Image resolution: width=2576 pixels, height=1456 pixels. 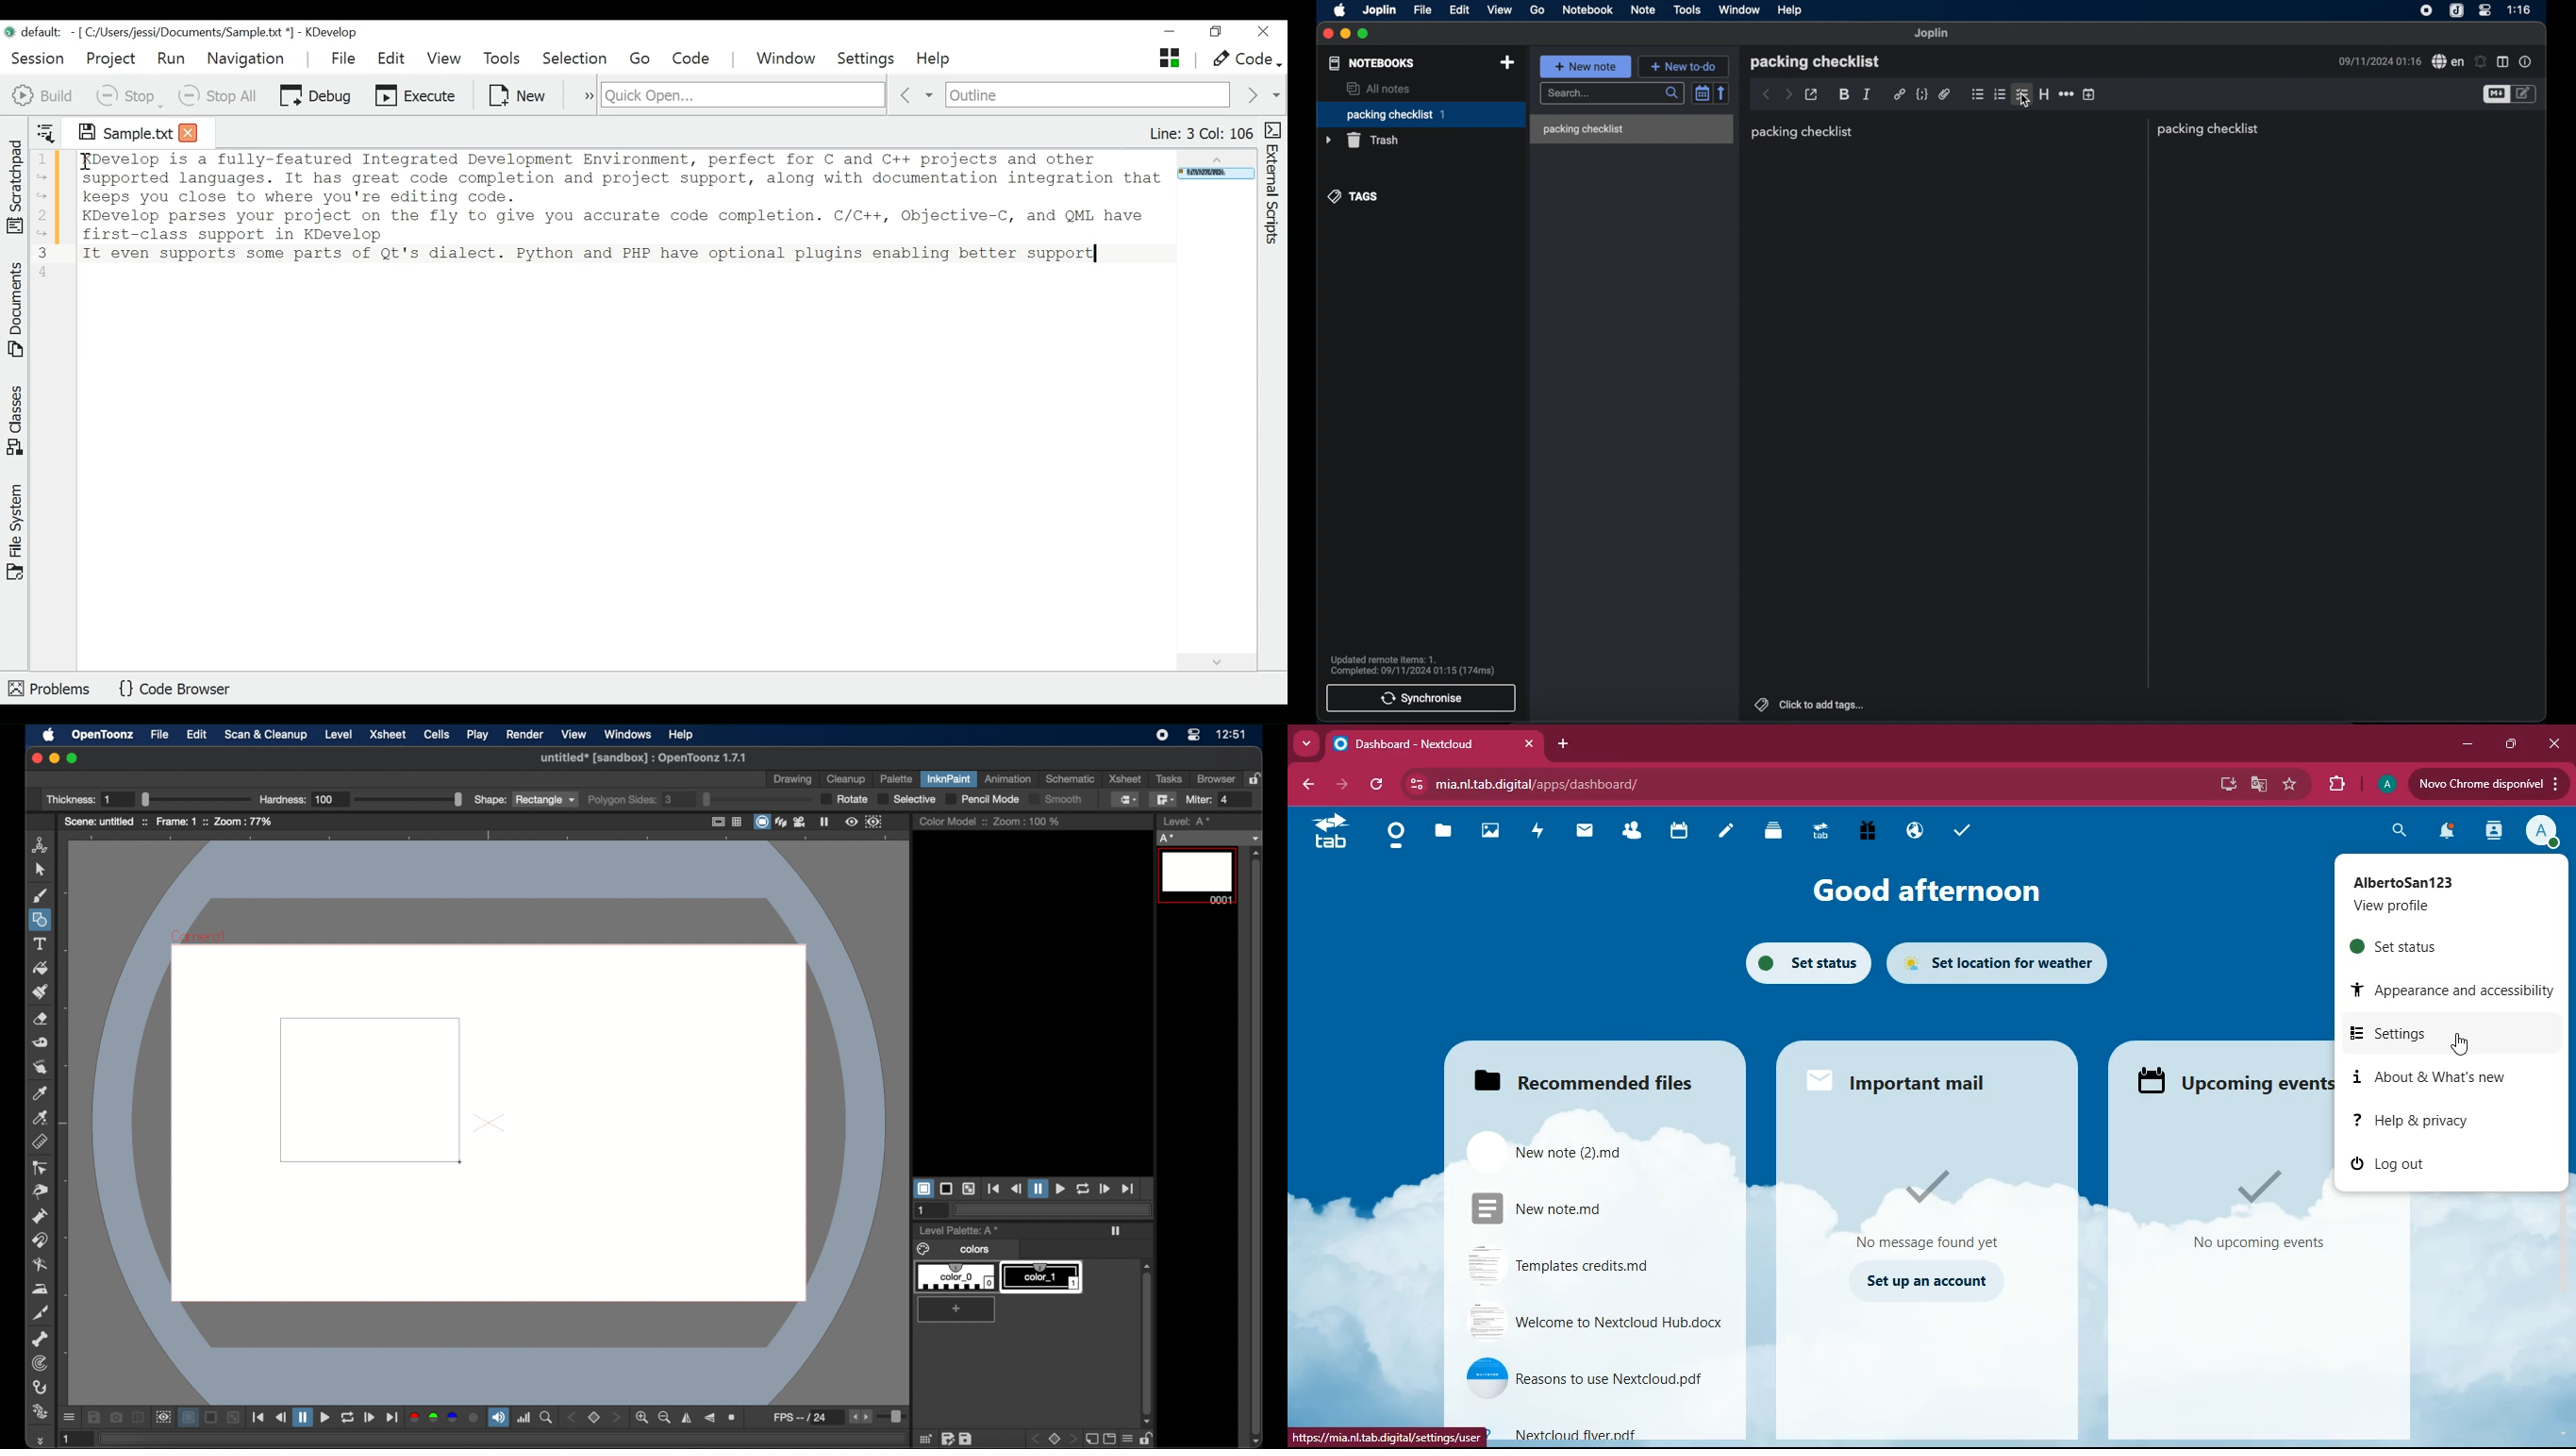 I want to click on maximize, so click(x=73, y=758).